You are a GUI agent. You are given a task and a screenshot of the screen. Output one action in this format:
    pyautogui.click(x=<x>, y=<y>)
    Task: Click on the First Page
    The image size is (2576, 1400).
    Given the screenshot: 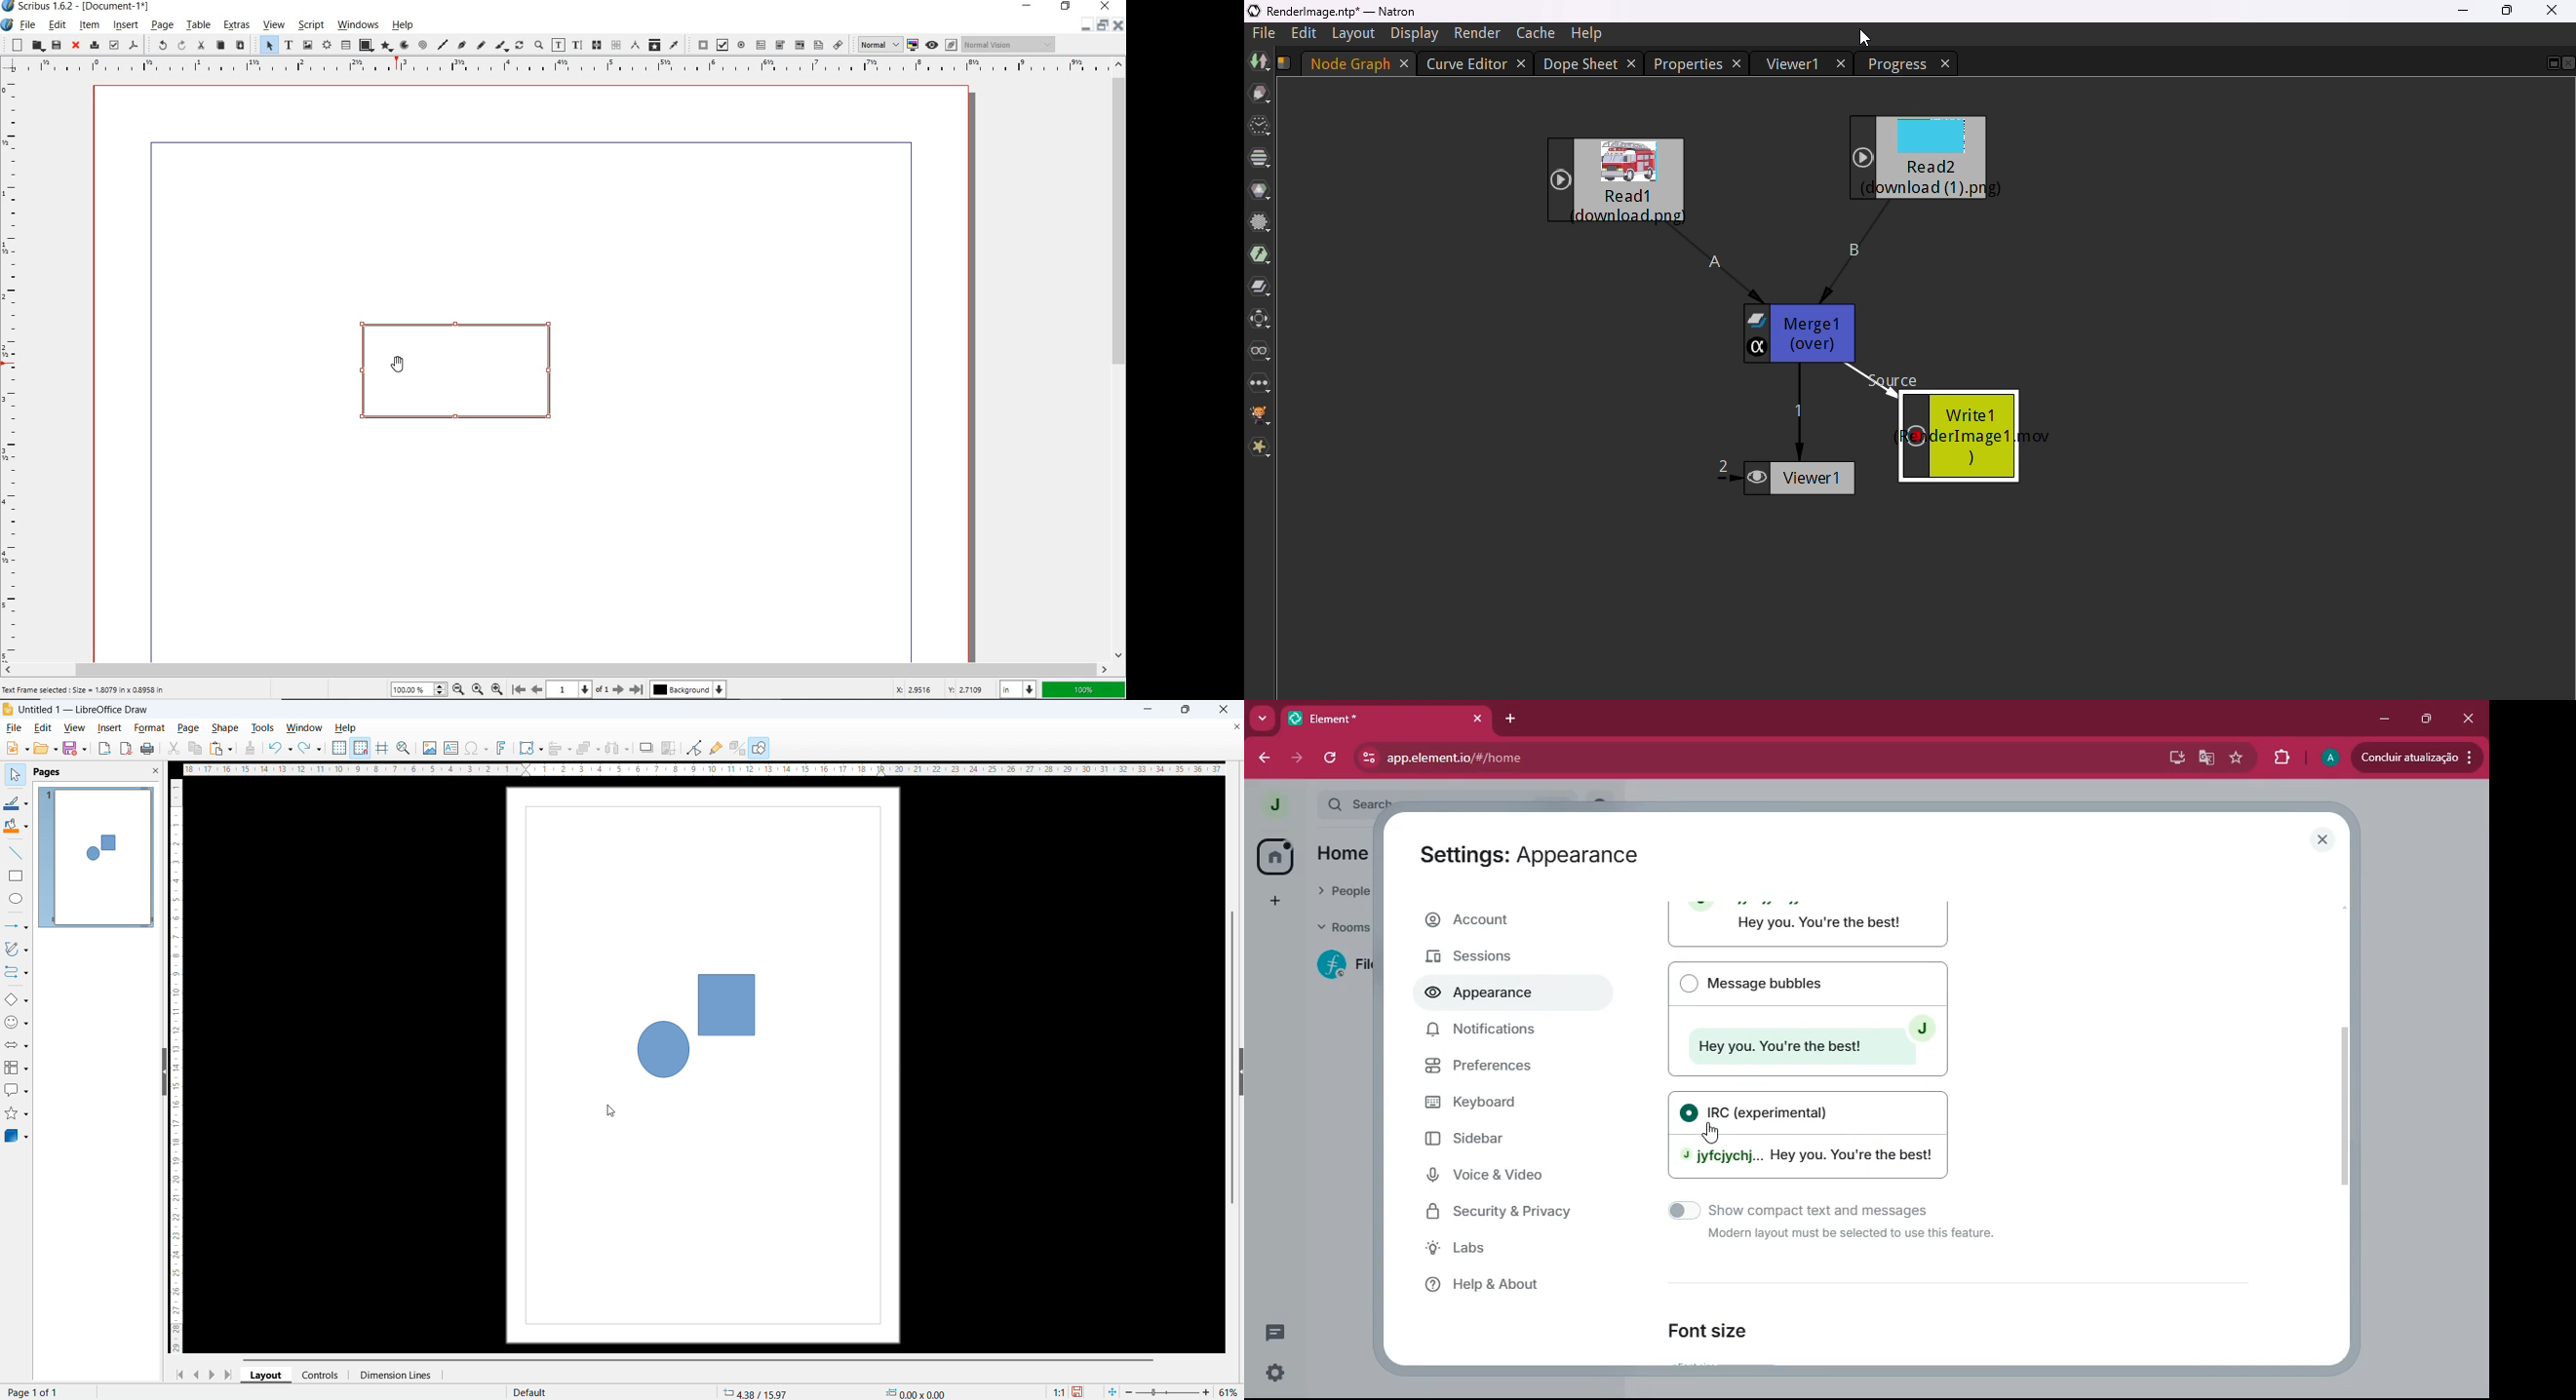 What is the action you would take?
    pyautogui.click(x=519, y=690)
    